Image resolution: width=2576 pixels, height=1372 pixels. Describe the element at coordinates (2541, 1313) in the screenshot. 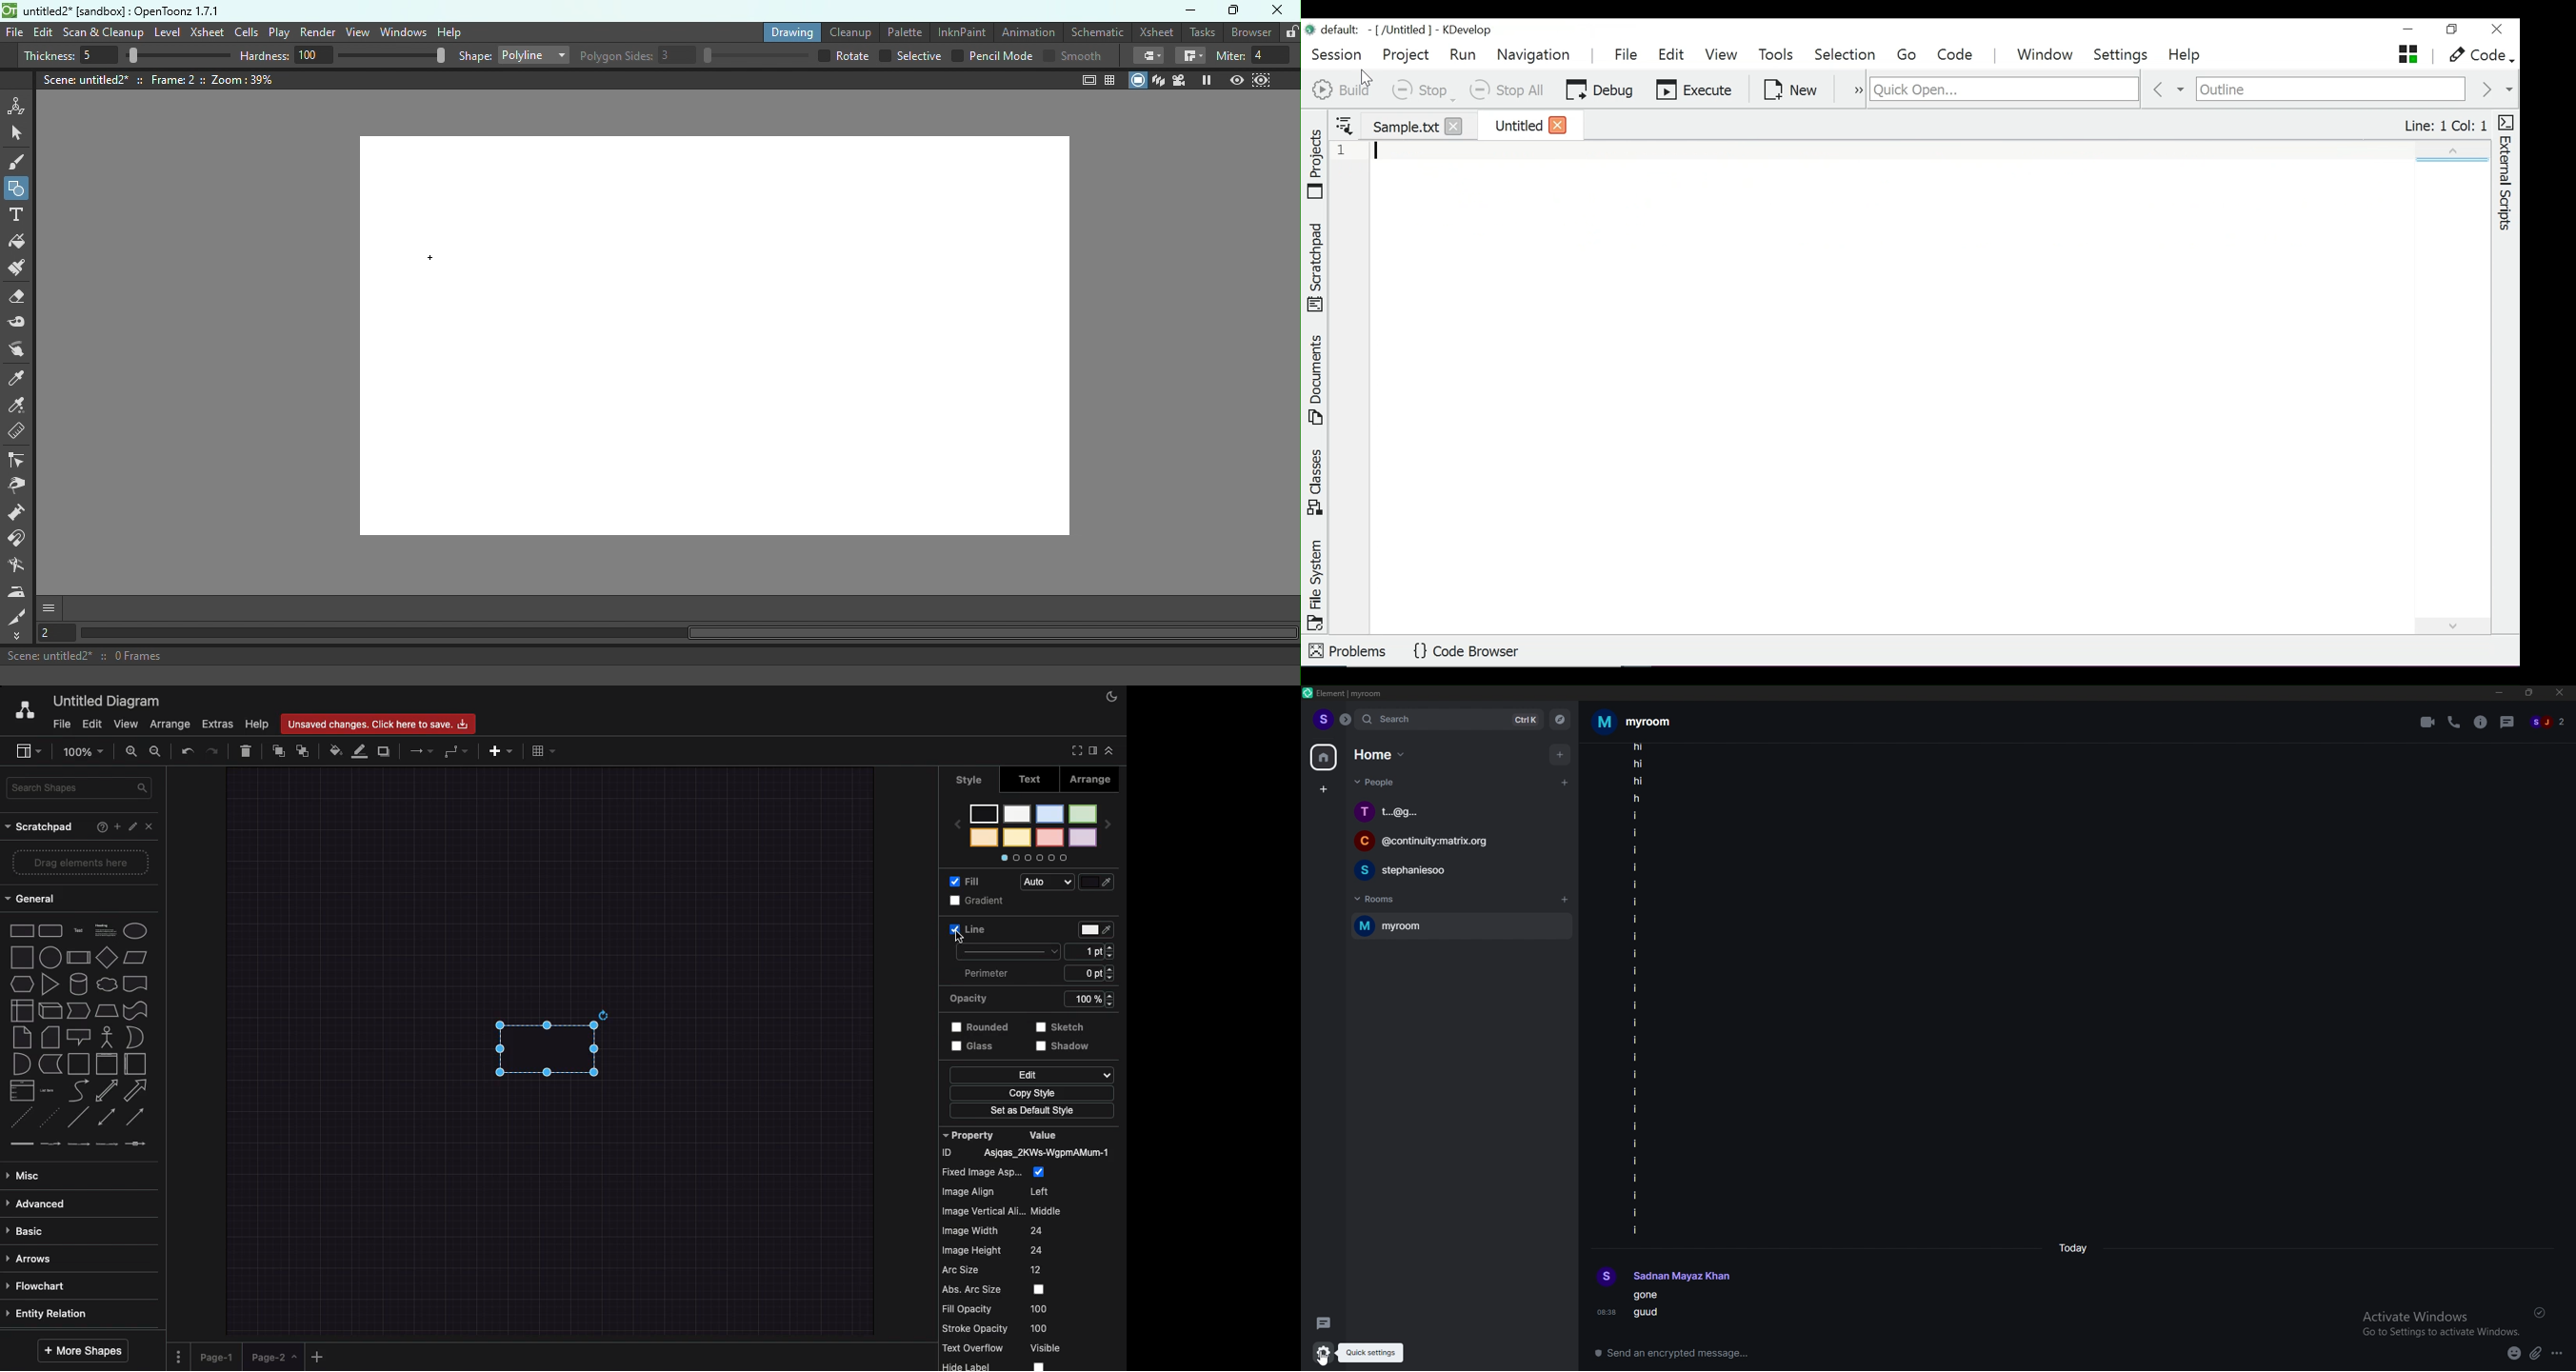

I see `delivered` at that location.